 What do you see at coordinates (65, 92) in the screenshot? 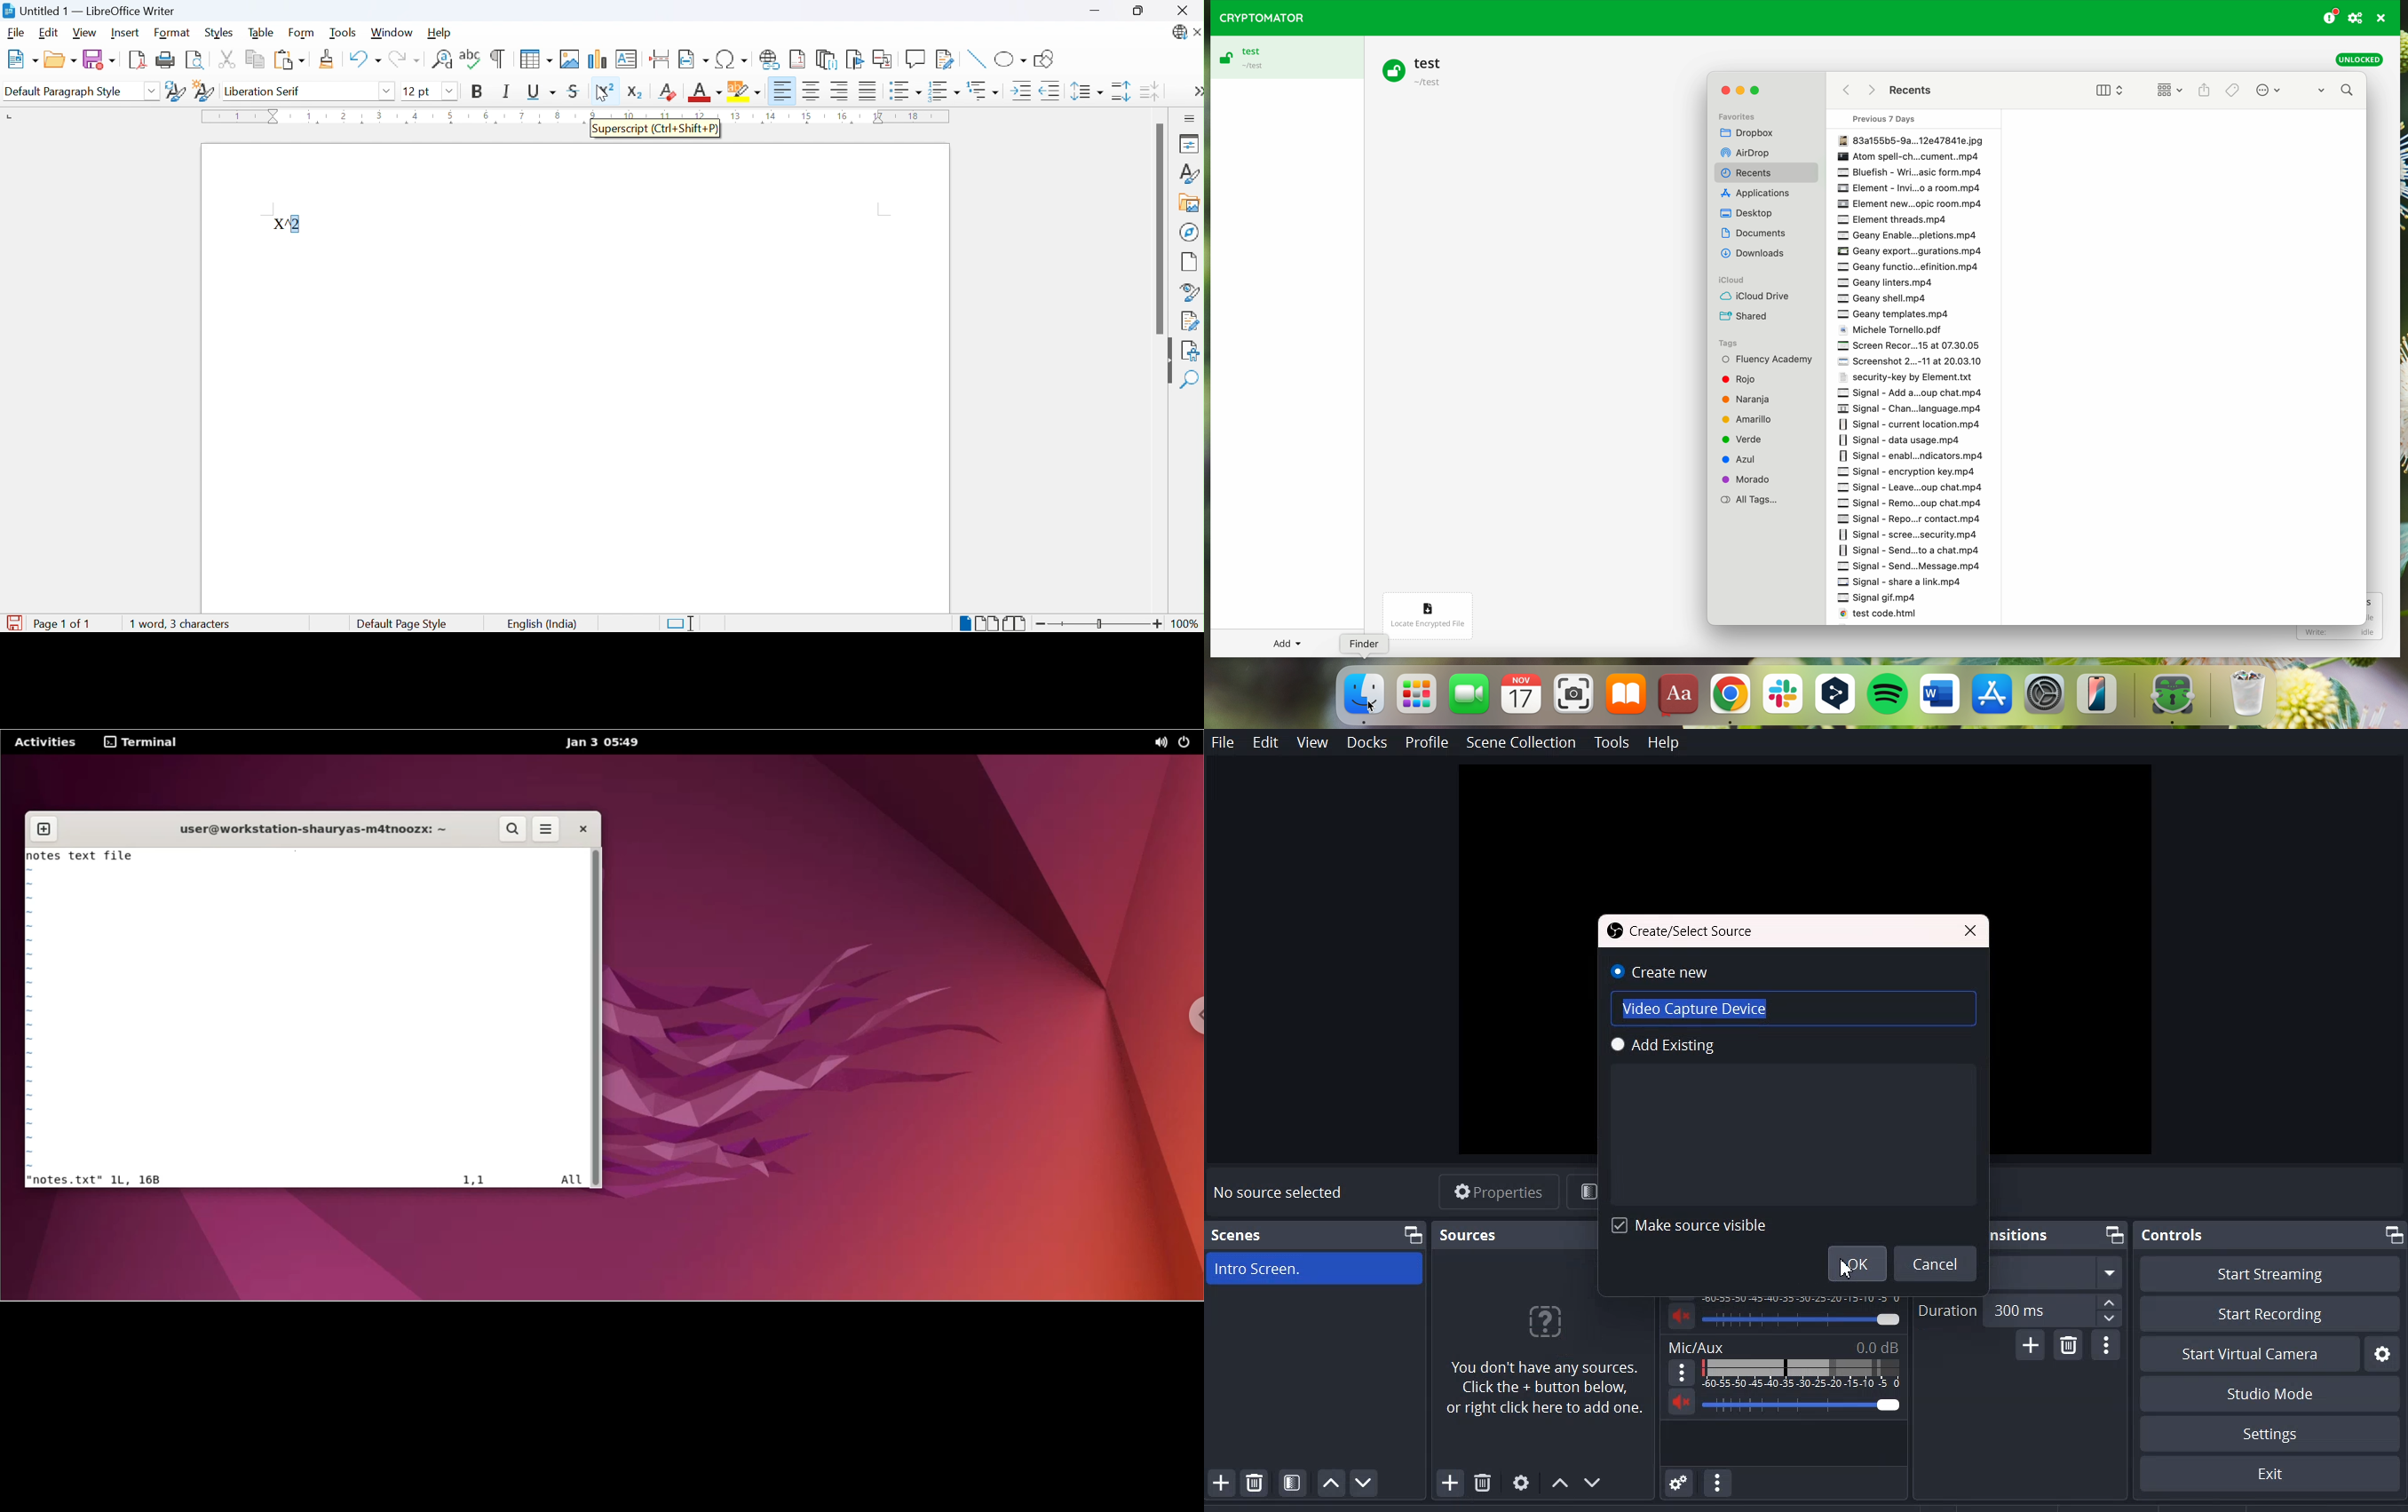
I see `Default paragraph style` at bounding box center [65, 92].